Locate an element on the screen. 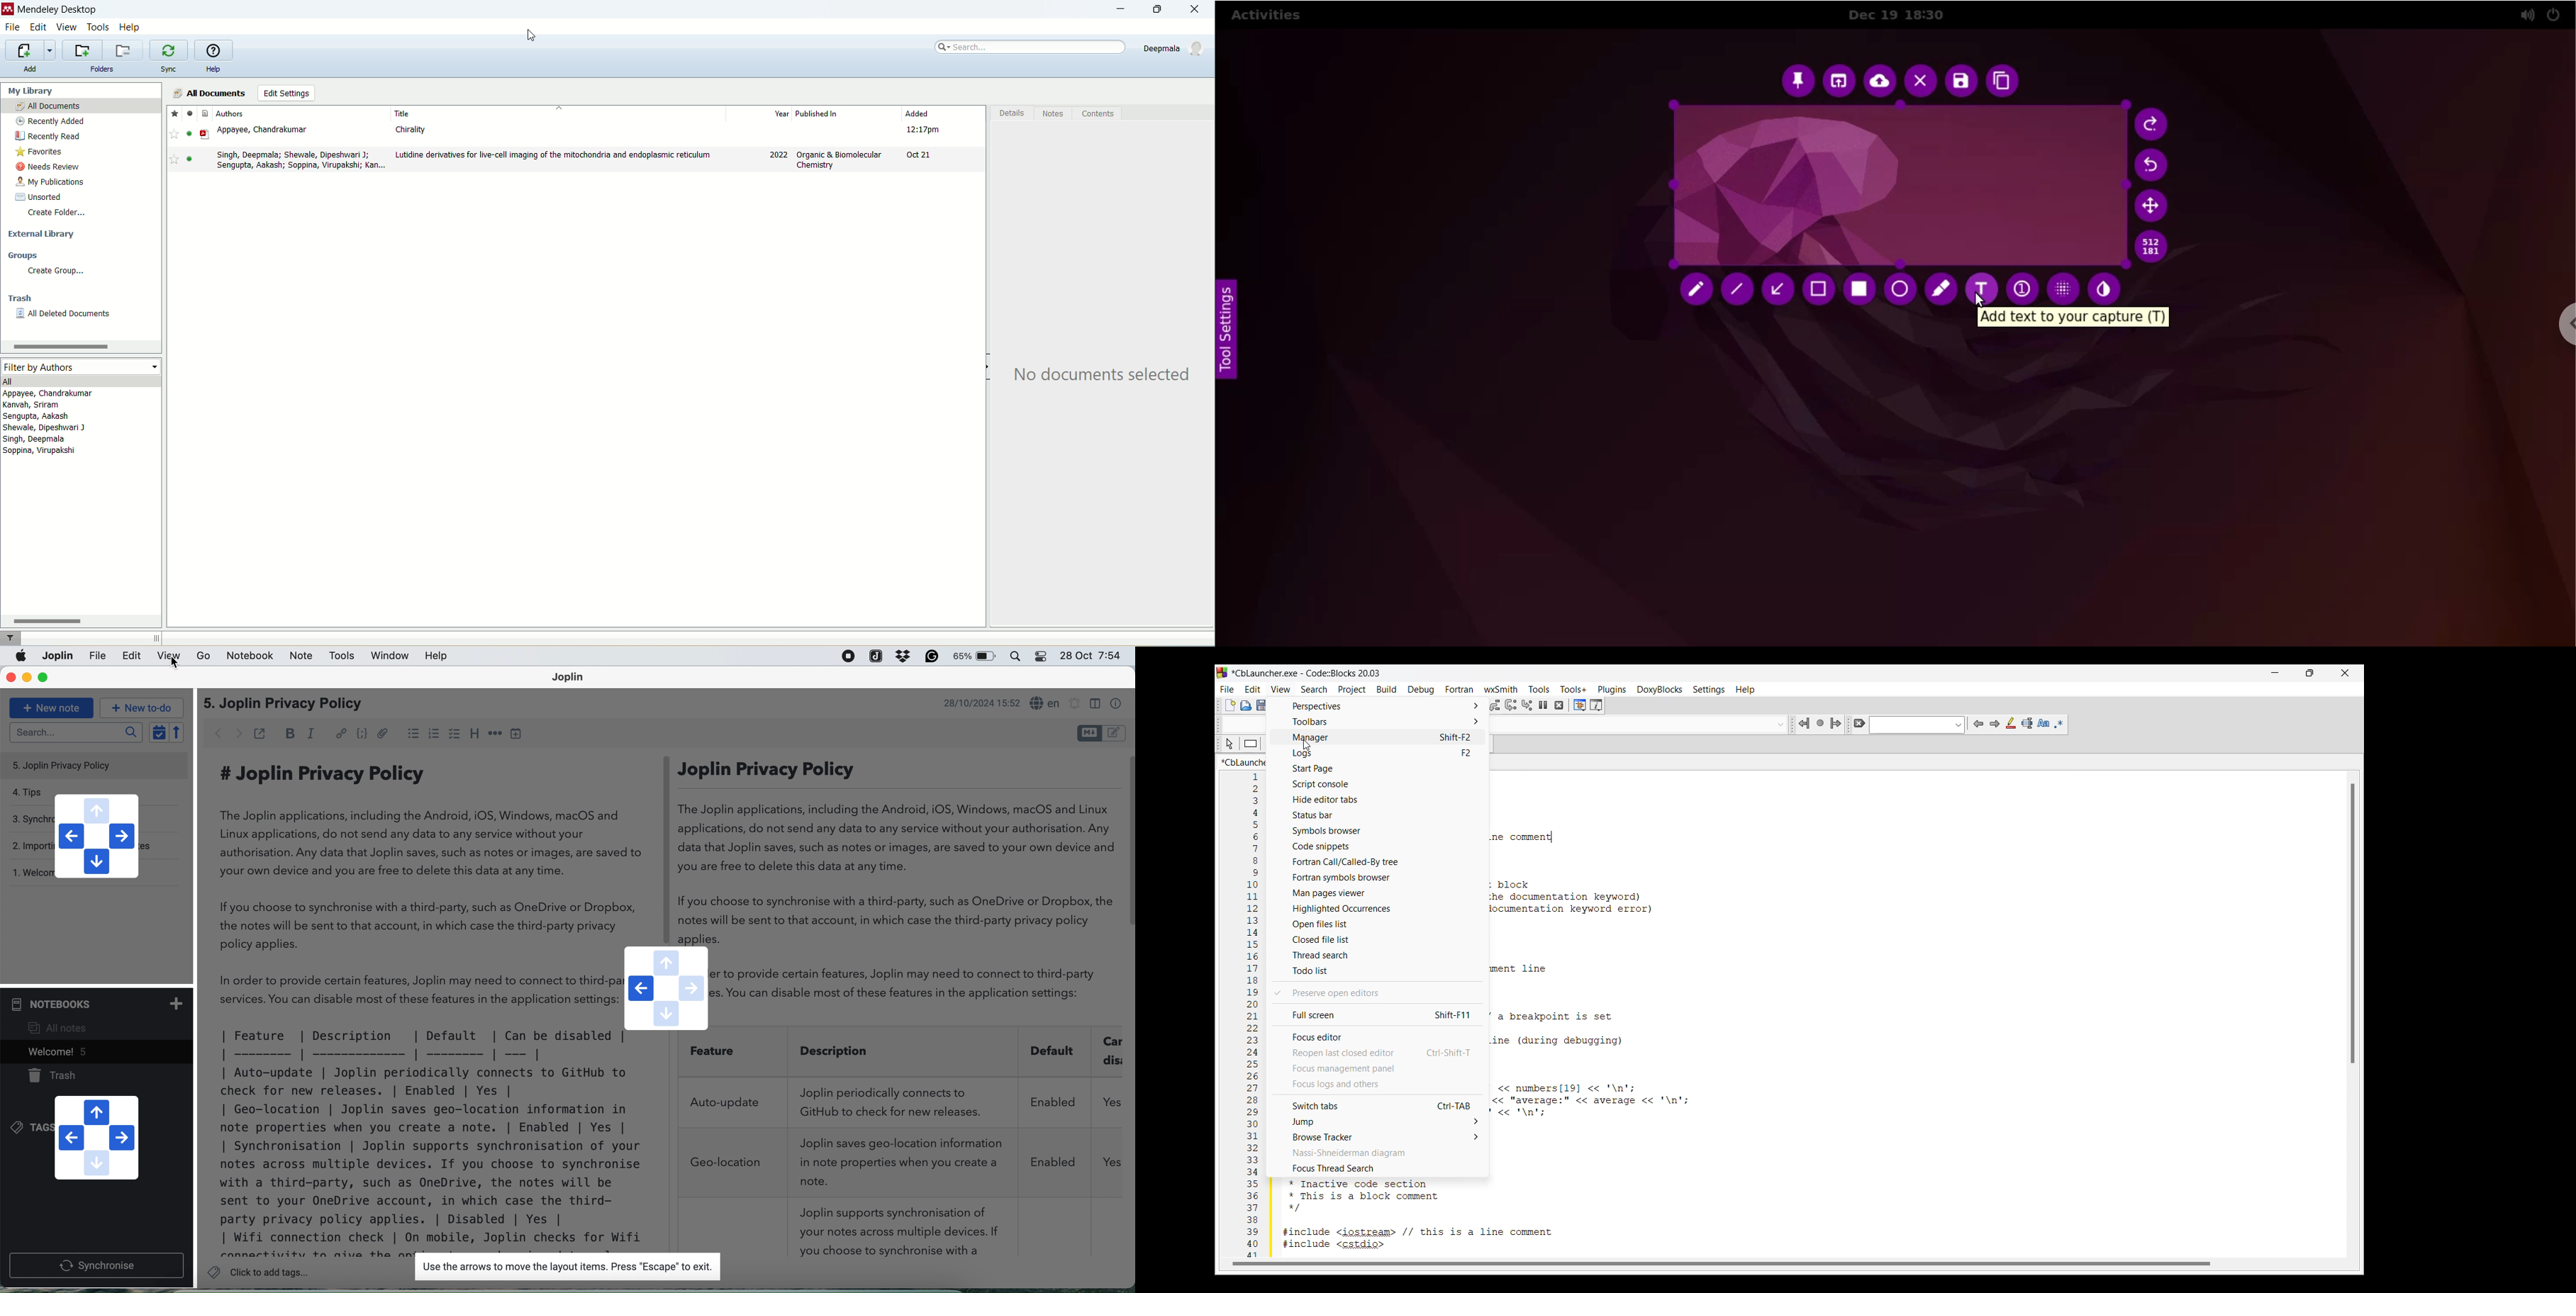  Start page is located at coordinates (1379, 769).